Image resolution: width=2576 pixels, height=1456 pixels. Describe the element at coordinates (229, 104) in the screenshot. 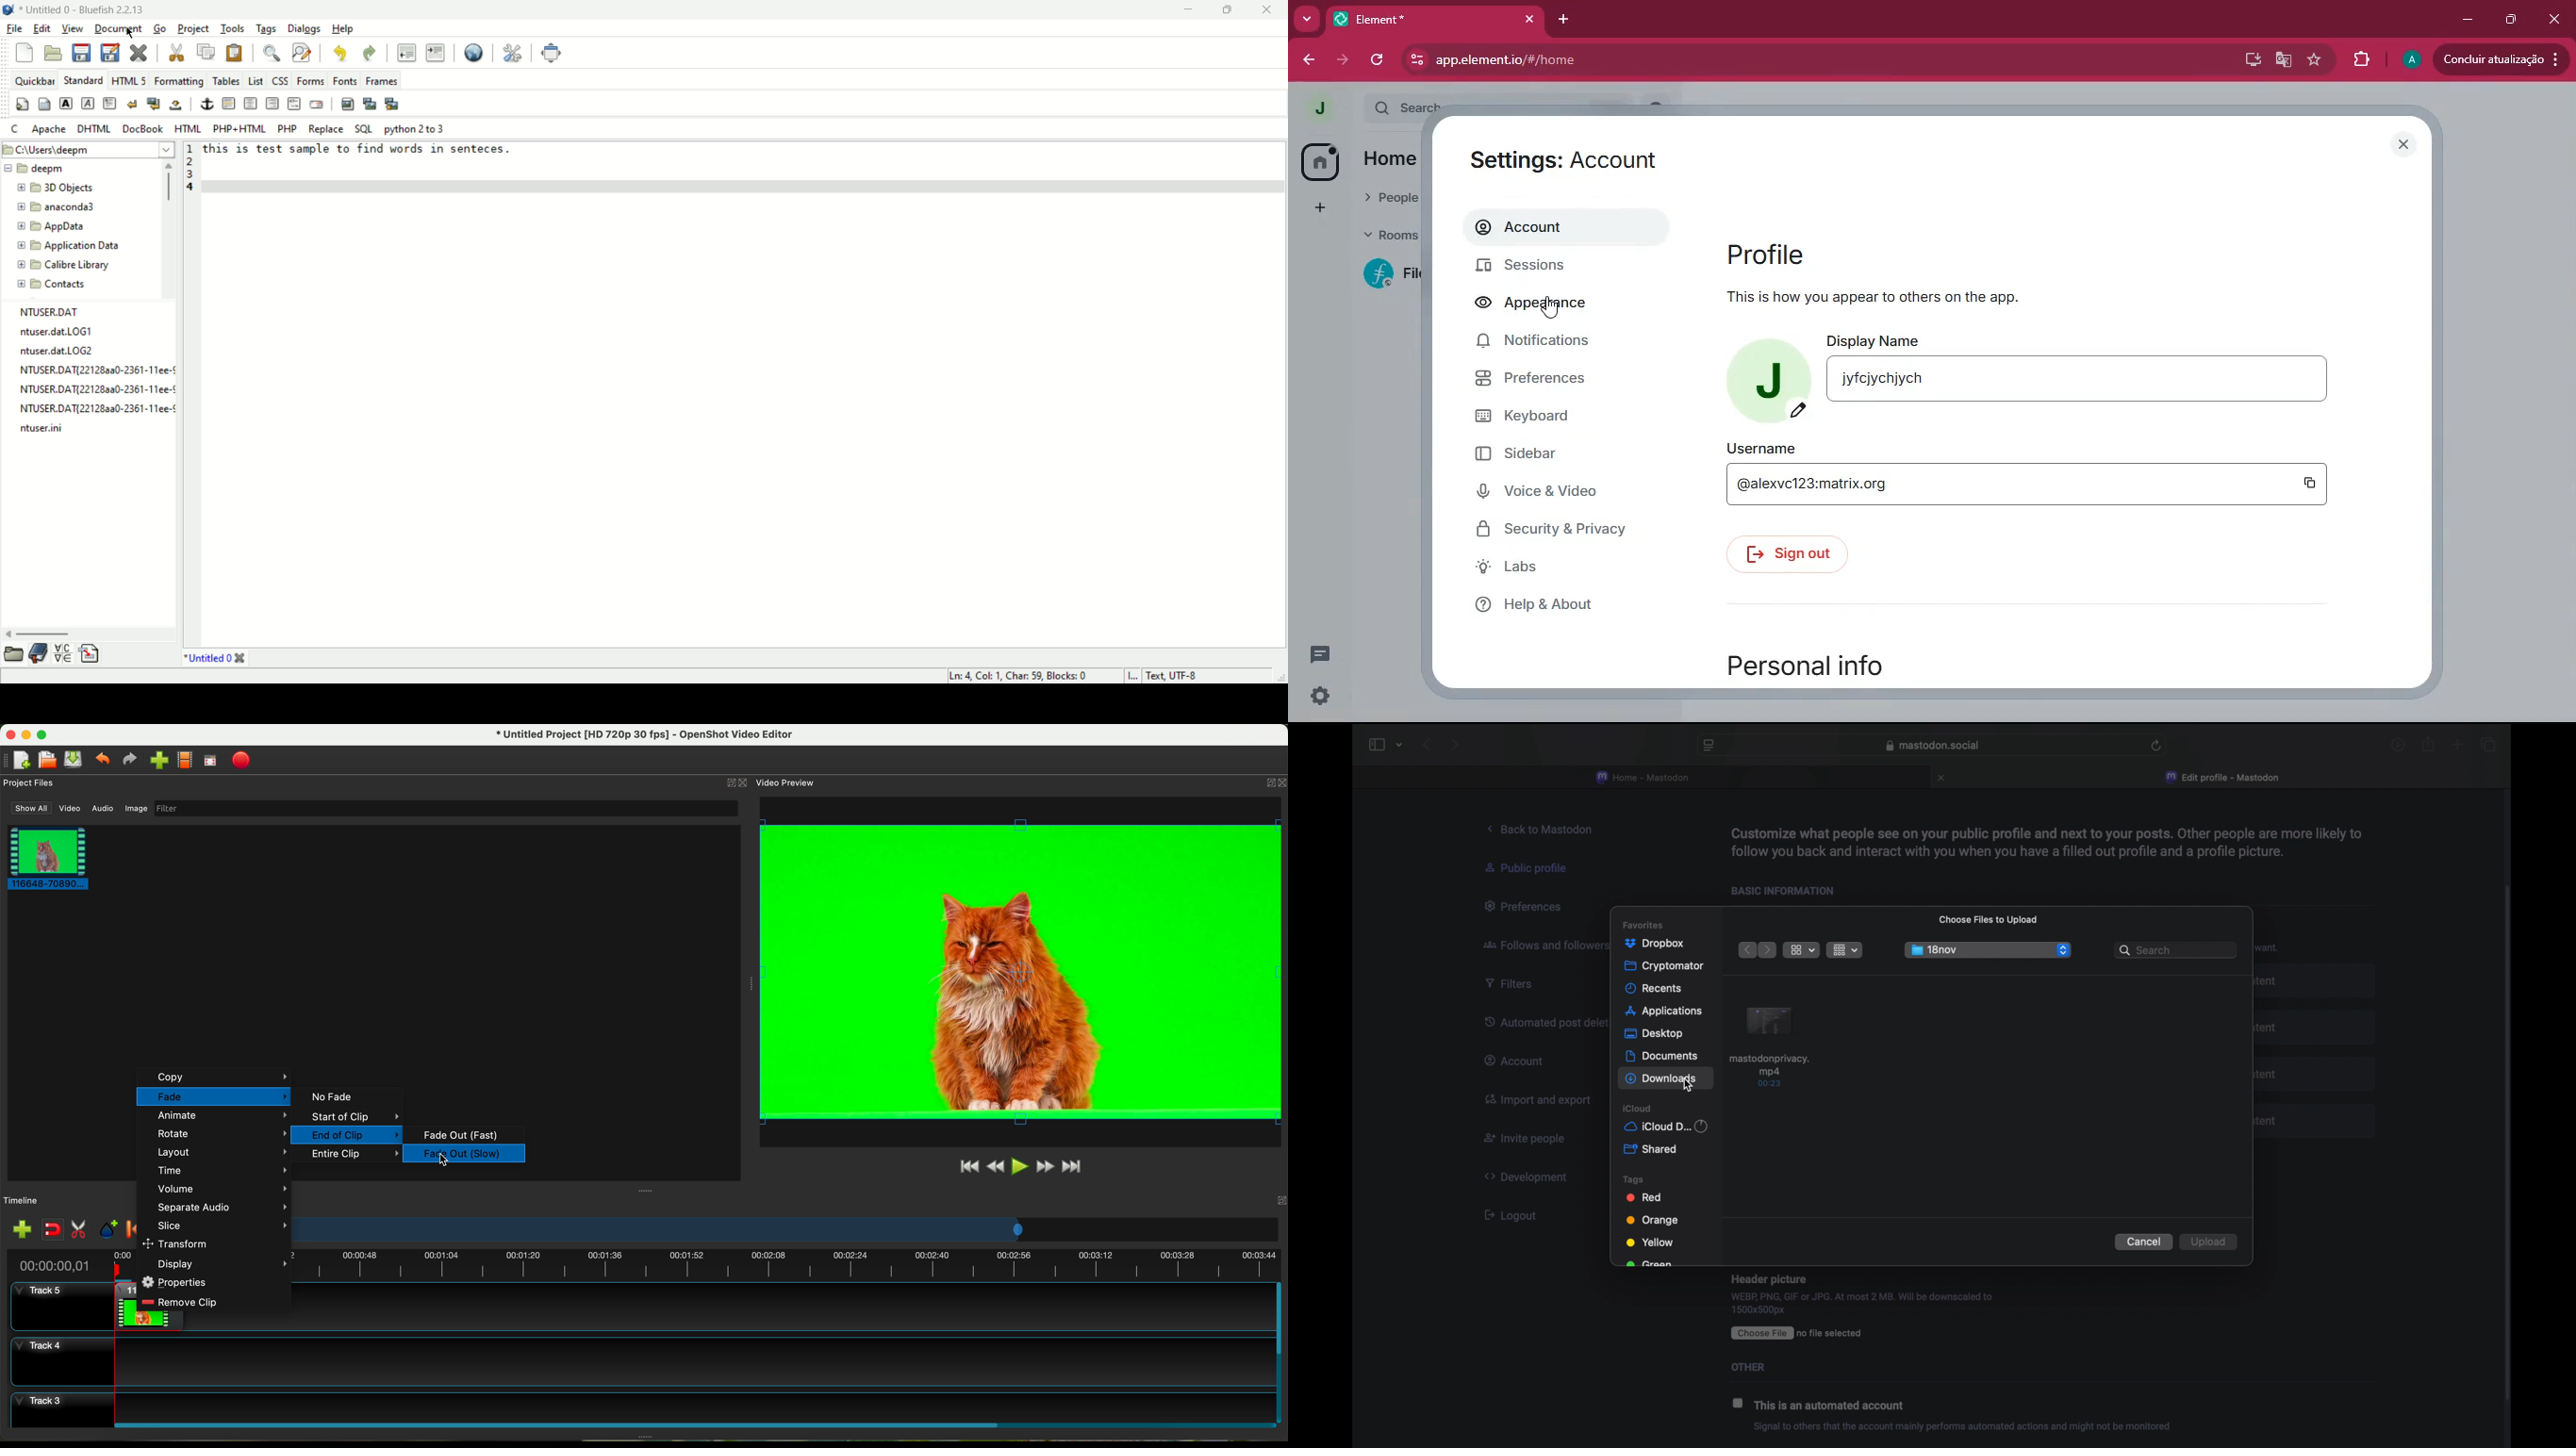

I see `horizontal rule` at that location.